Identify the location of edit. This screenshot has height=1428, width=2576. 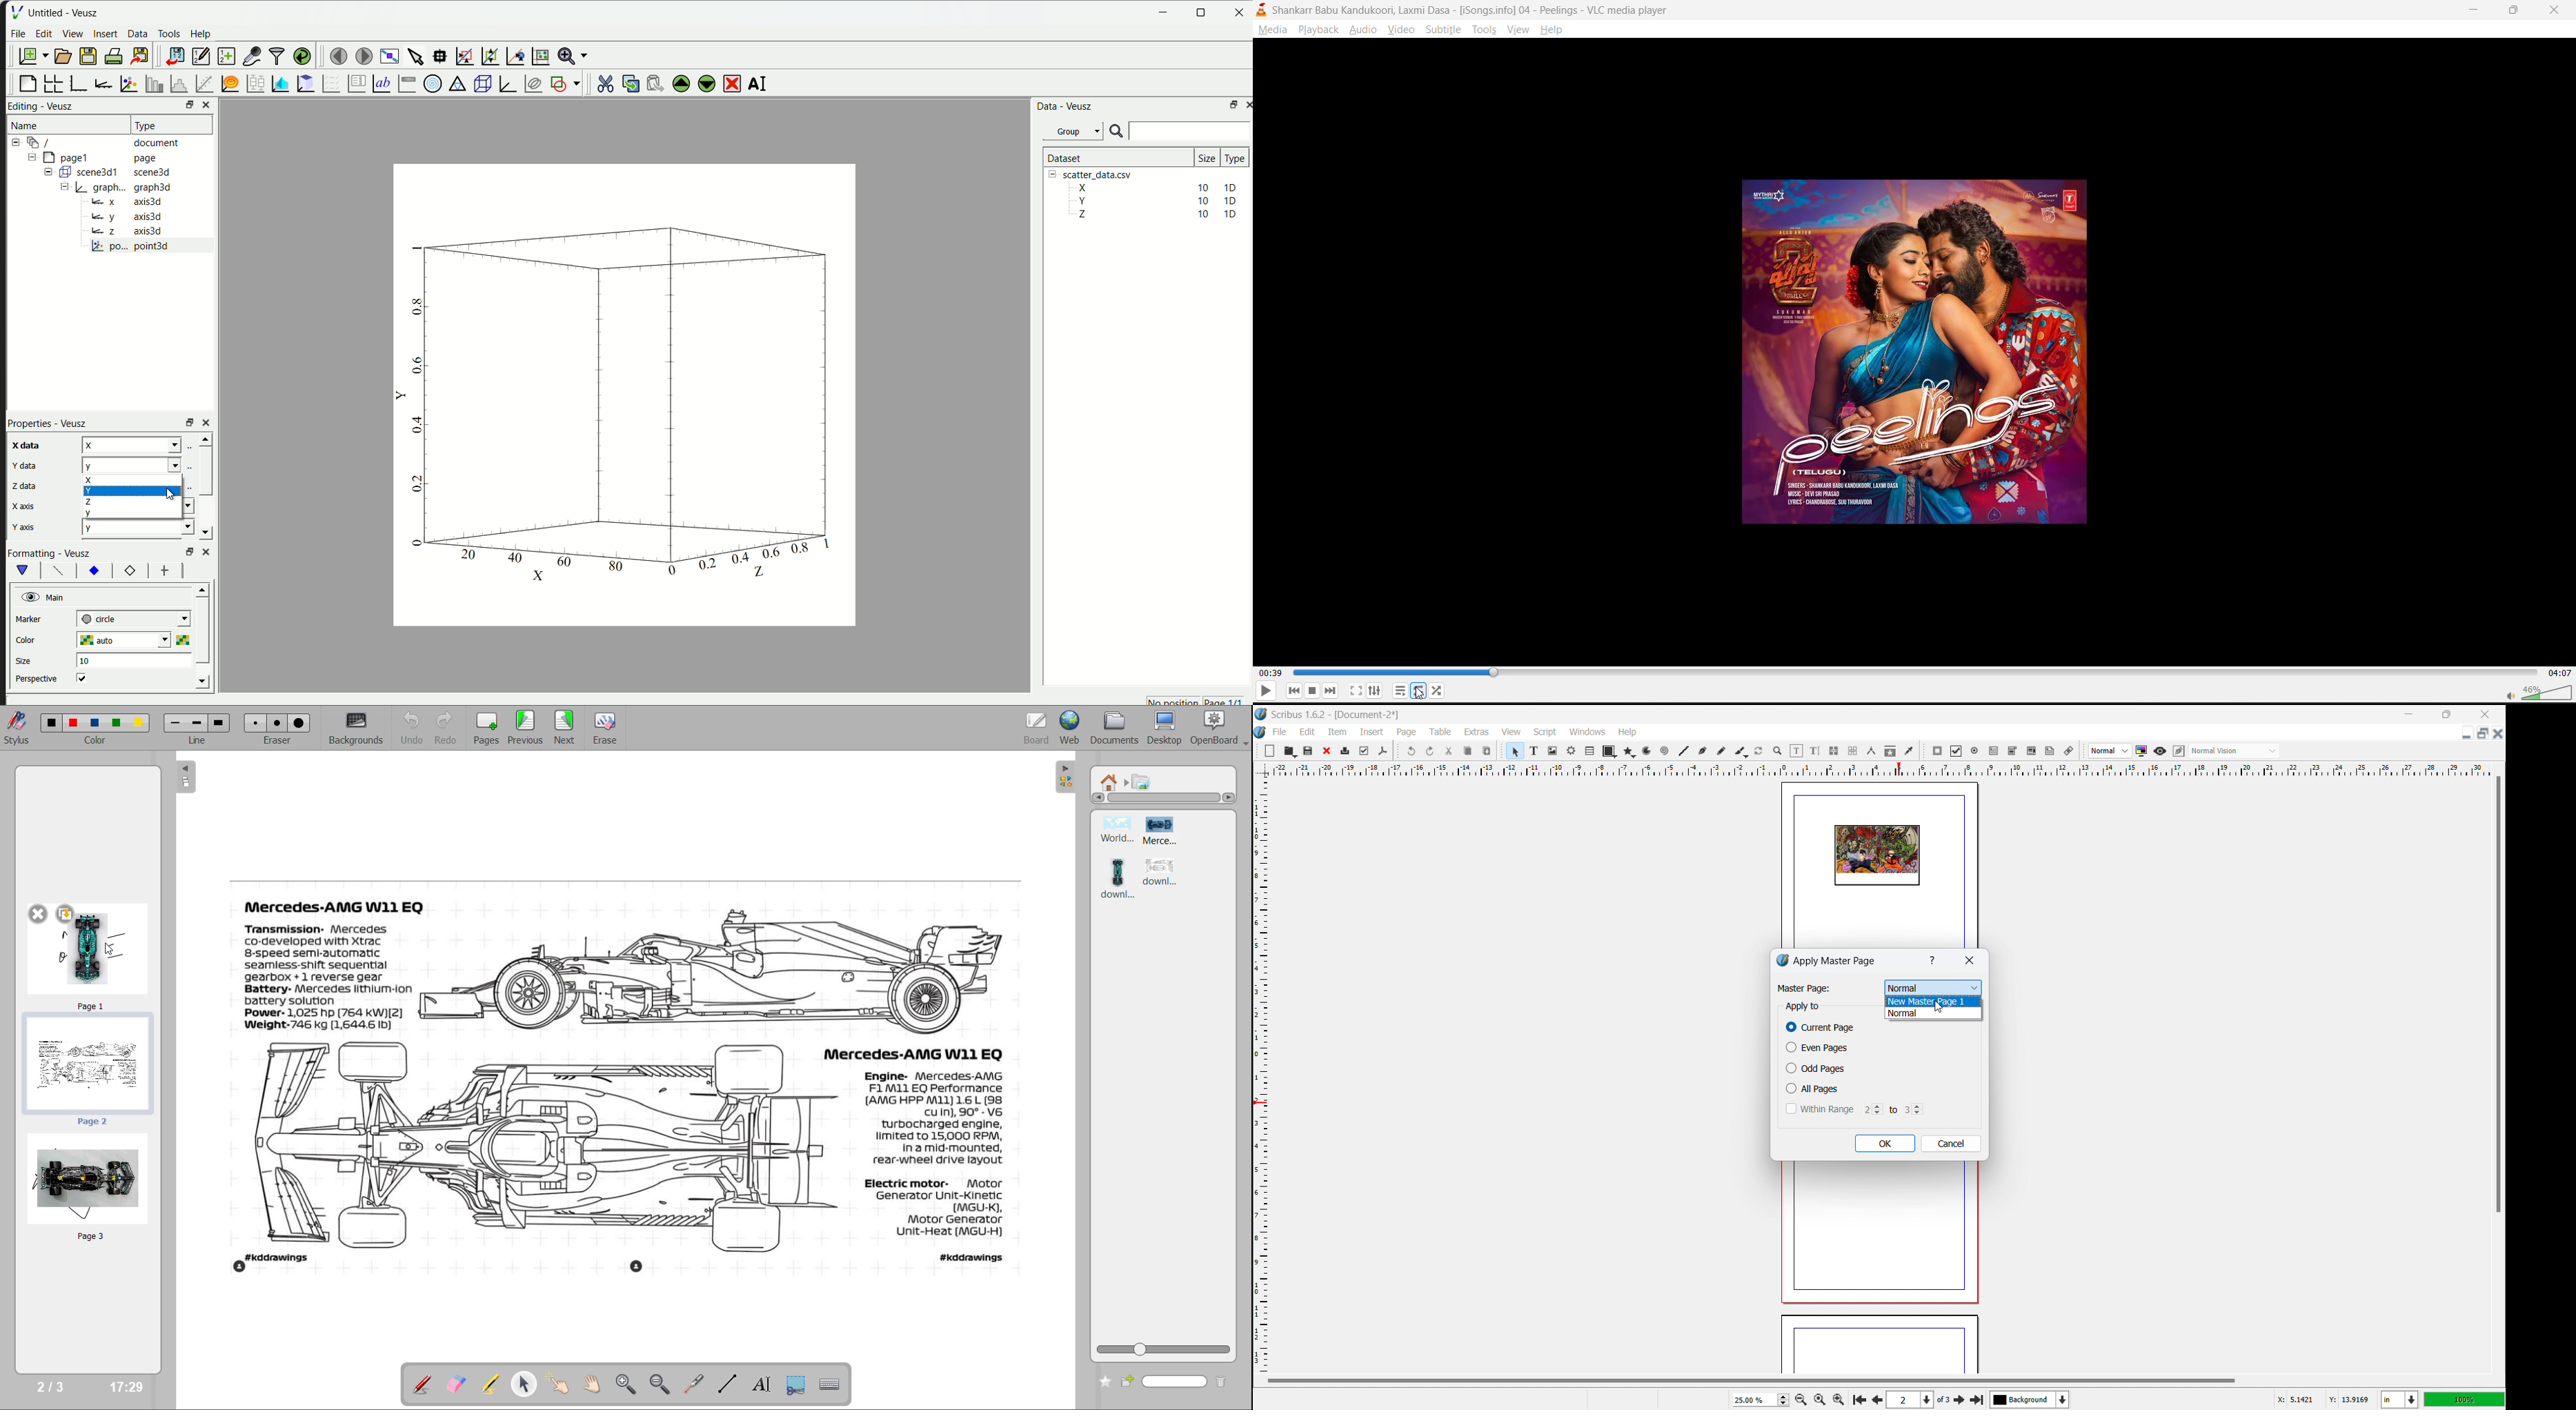
(1308, 732).